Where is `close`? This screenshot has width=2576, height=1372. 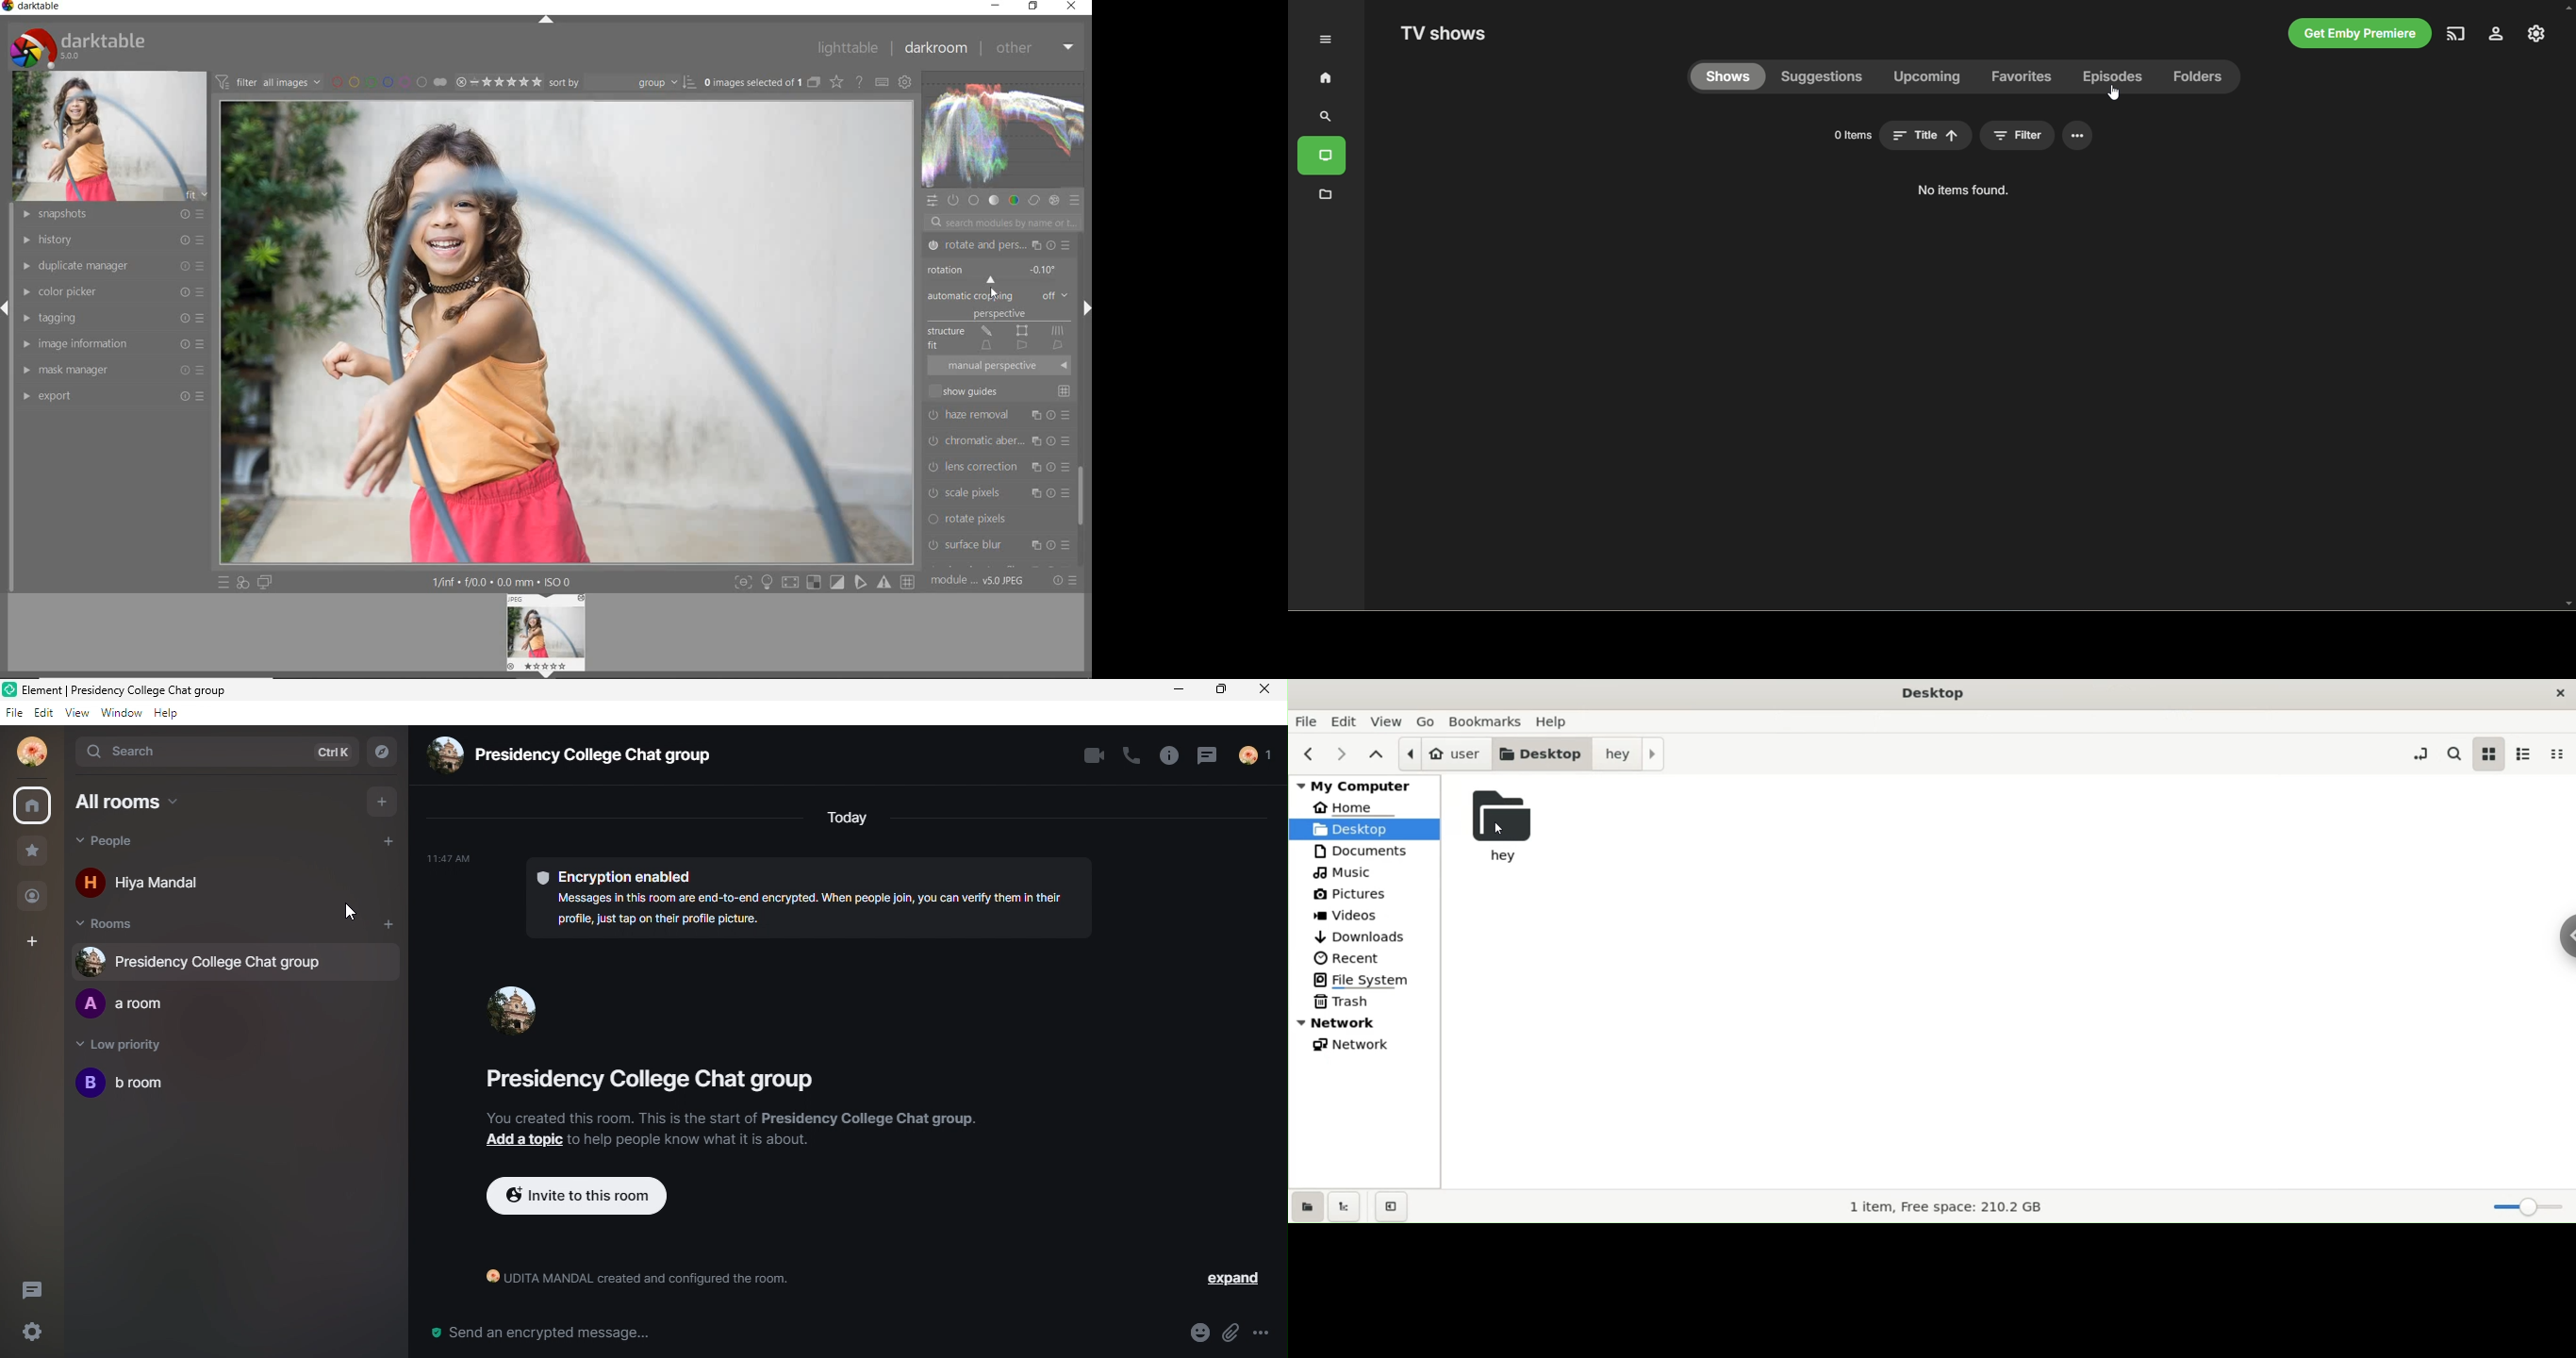
close is located at coordinates (1073, 6).